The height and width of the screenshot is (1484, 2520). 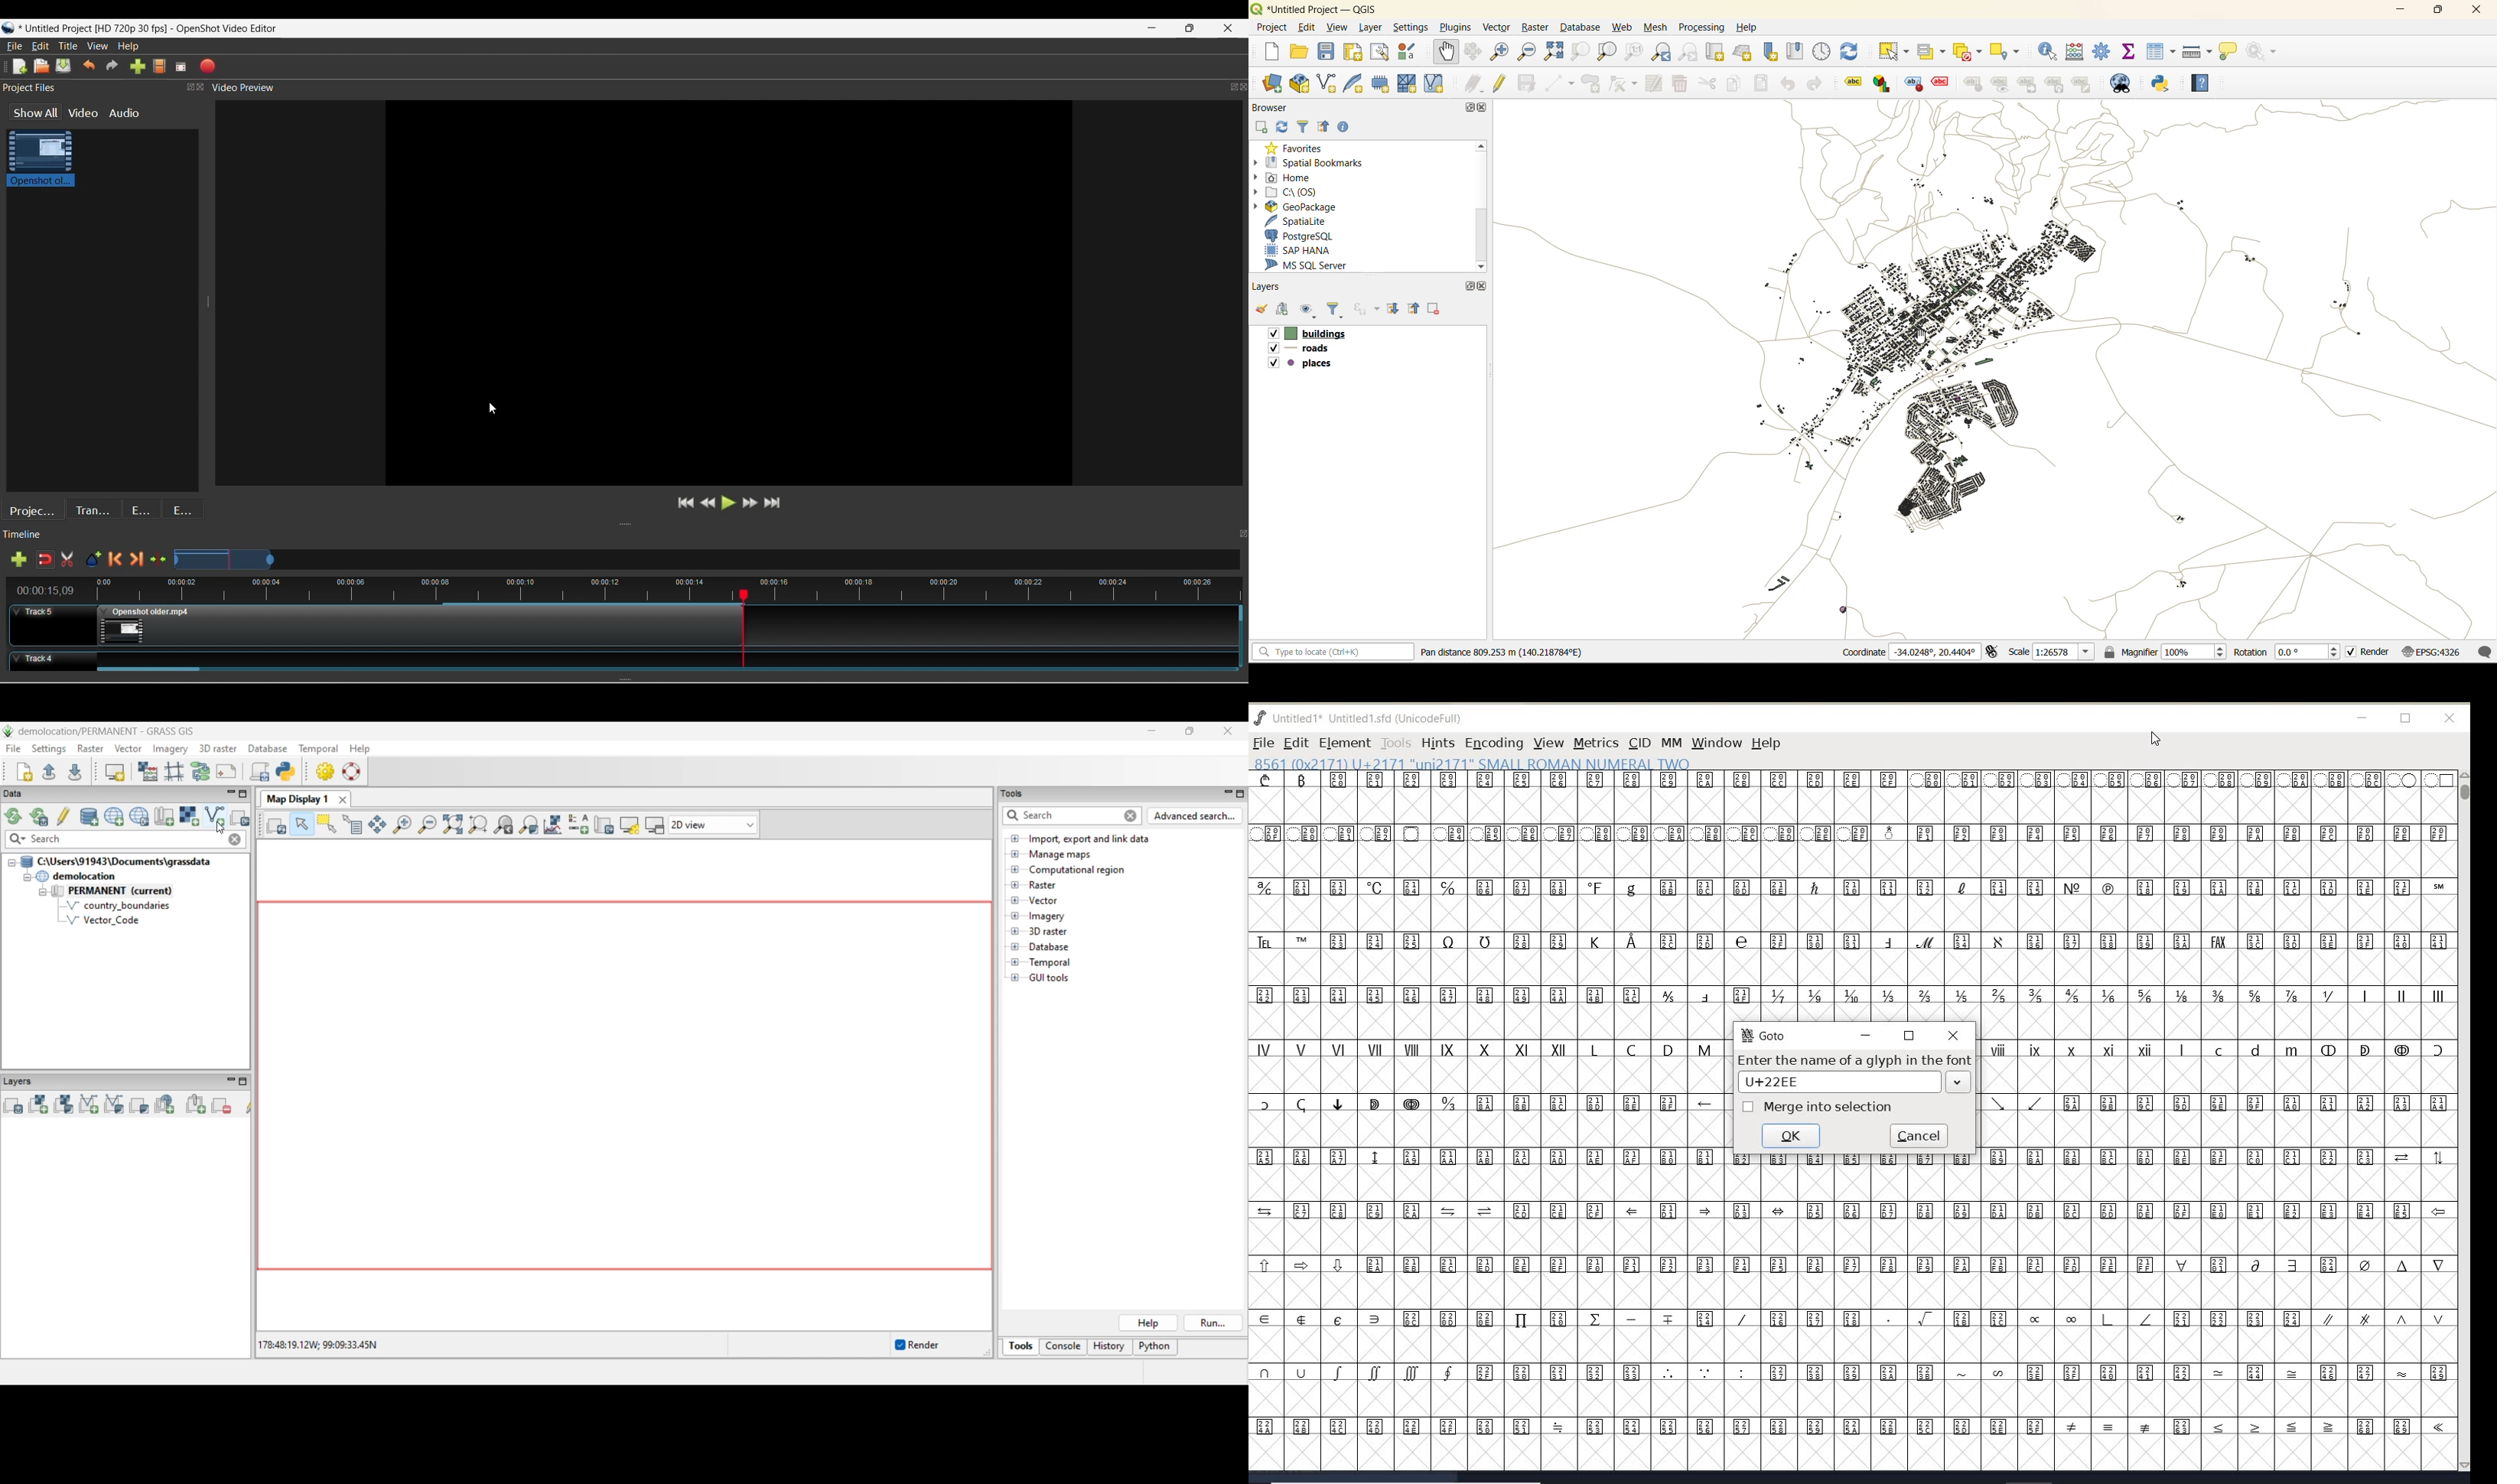 What do you see at coordinates (706, 560) in the screenshot?
I see `Zoom Slider` at bounding box center [706, 560].